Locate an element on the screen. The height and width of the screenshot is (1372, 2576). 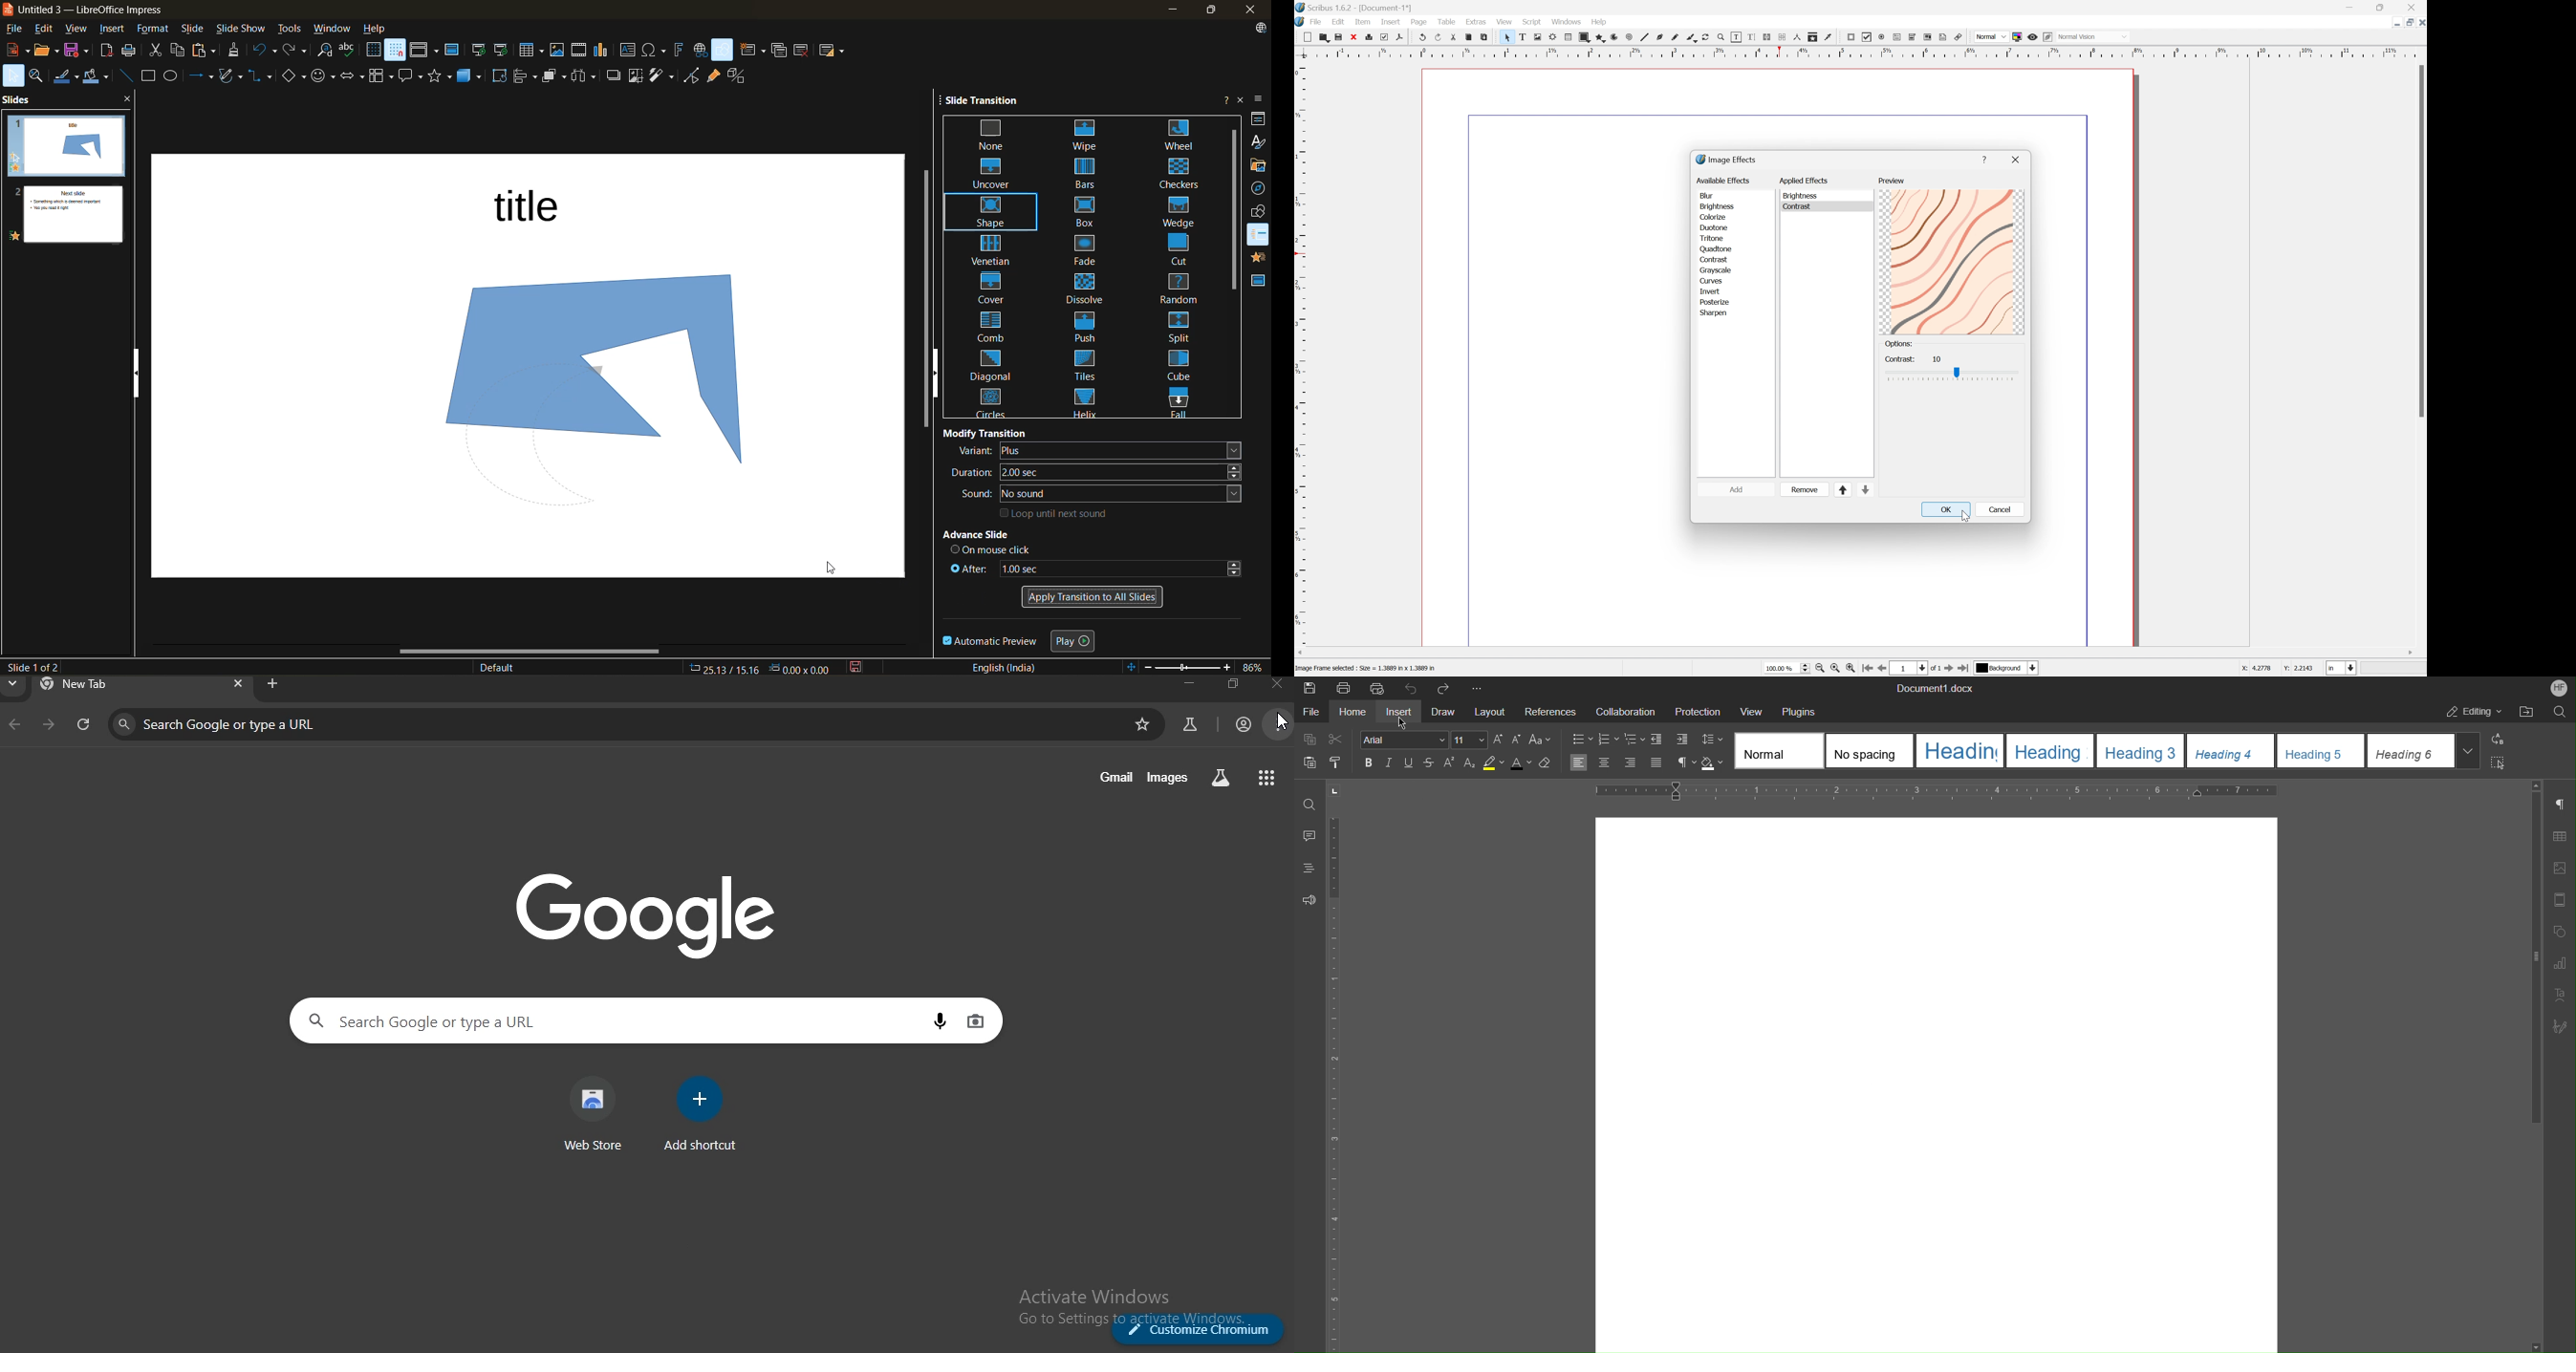
close is located at coordinates (2017, 158).